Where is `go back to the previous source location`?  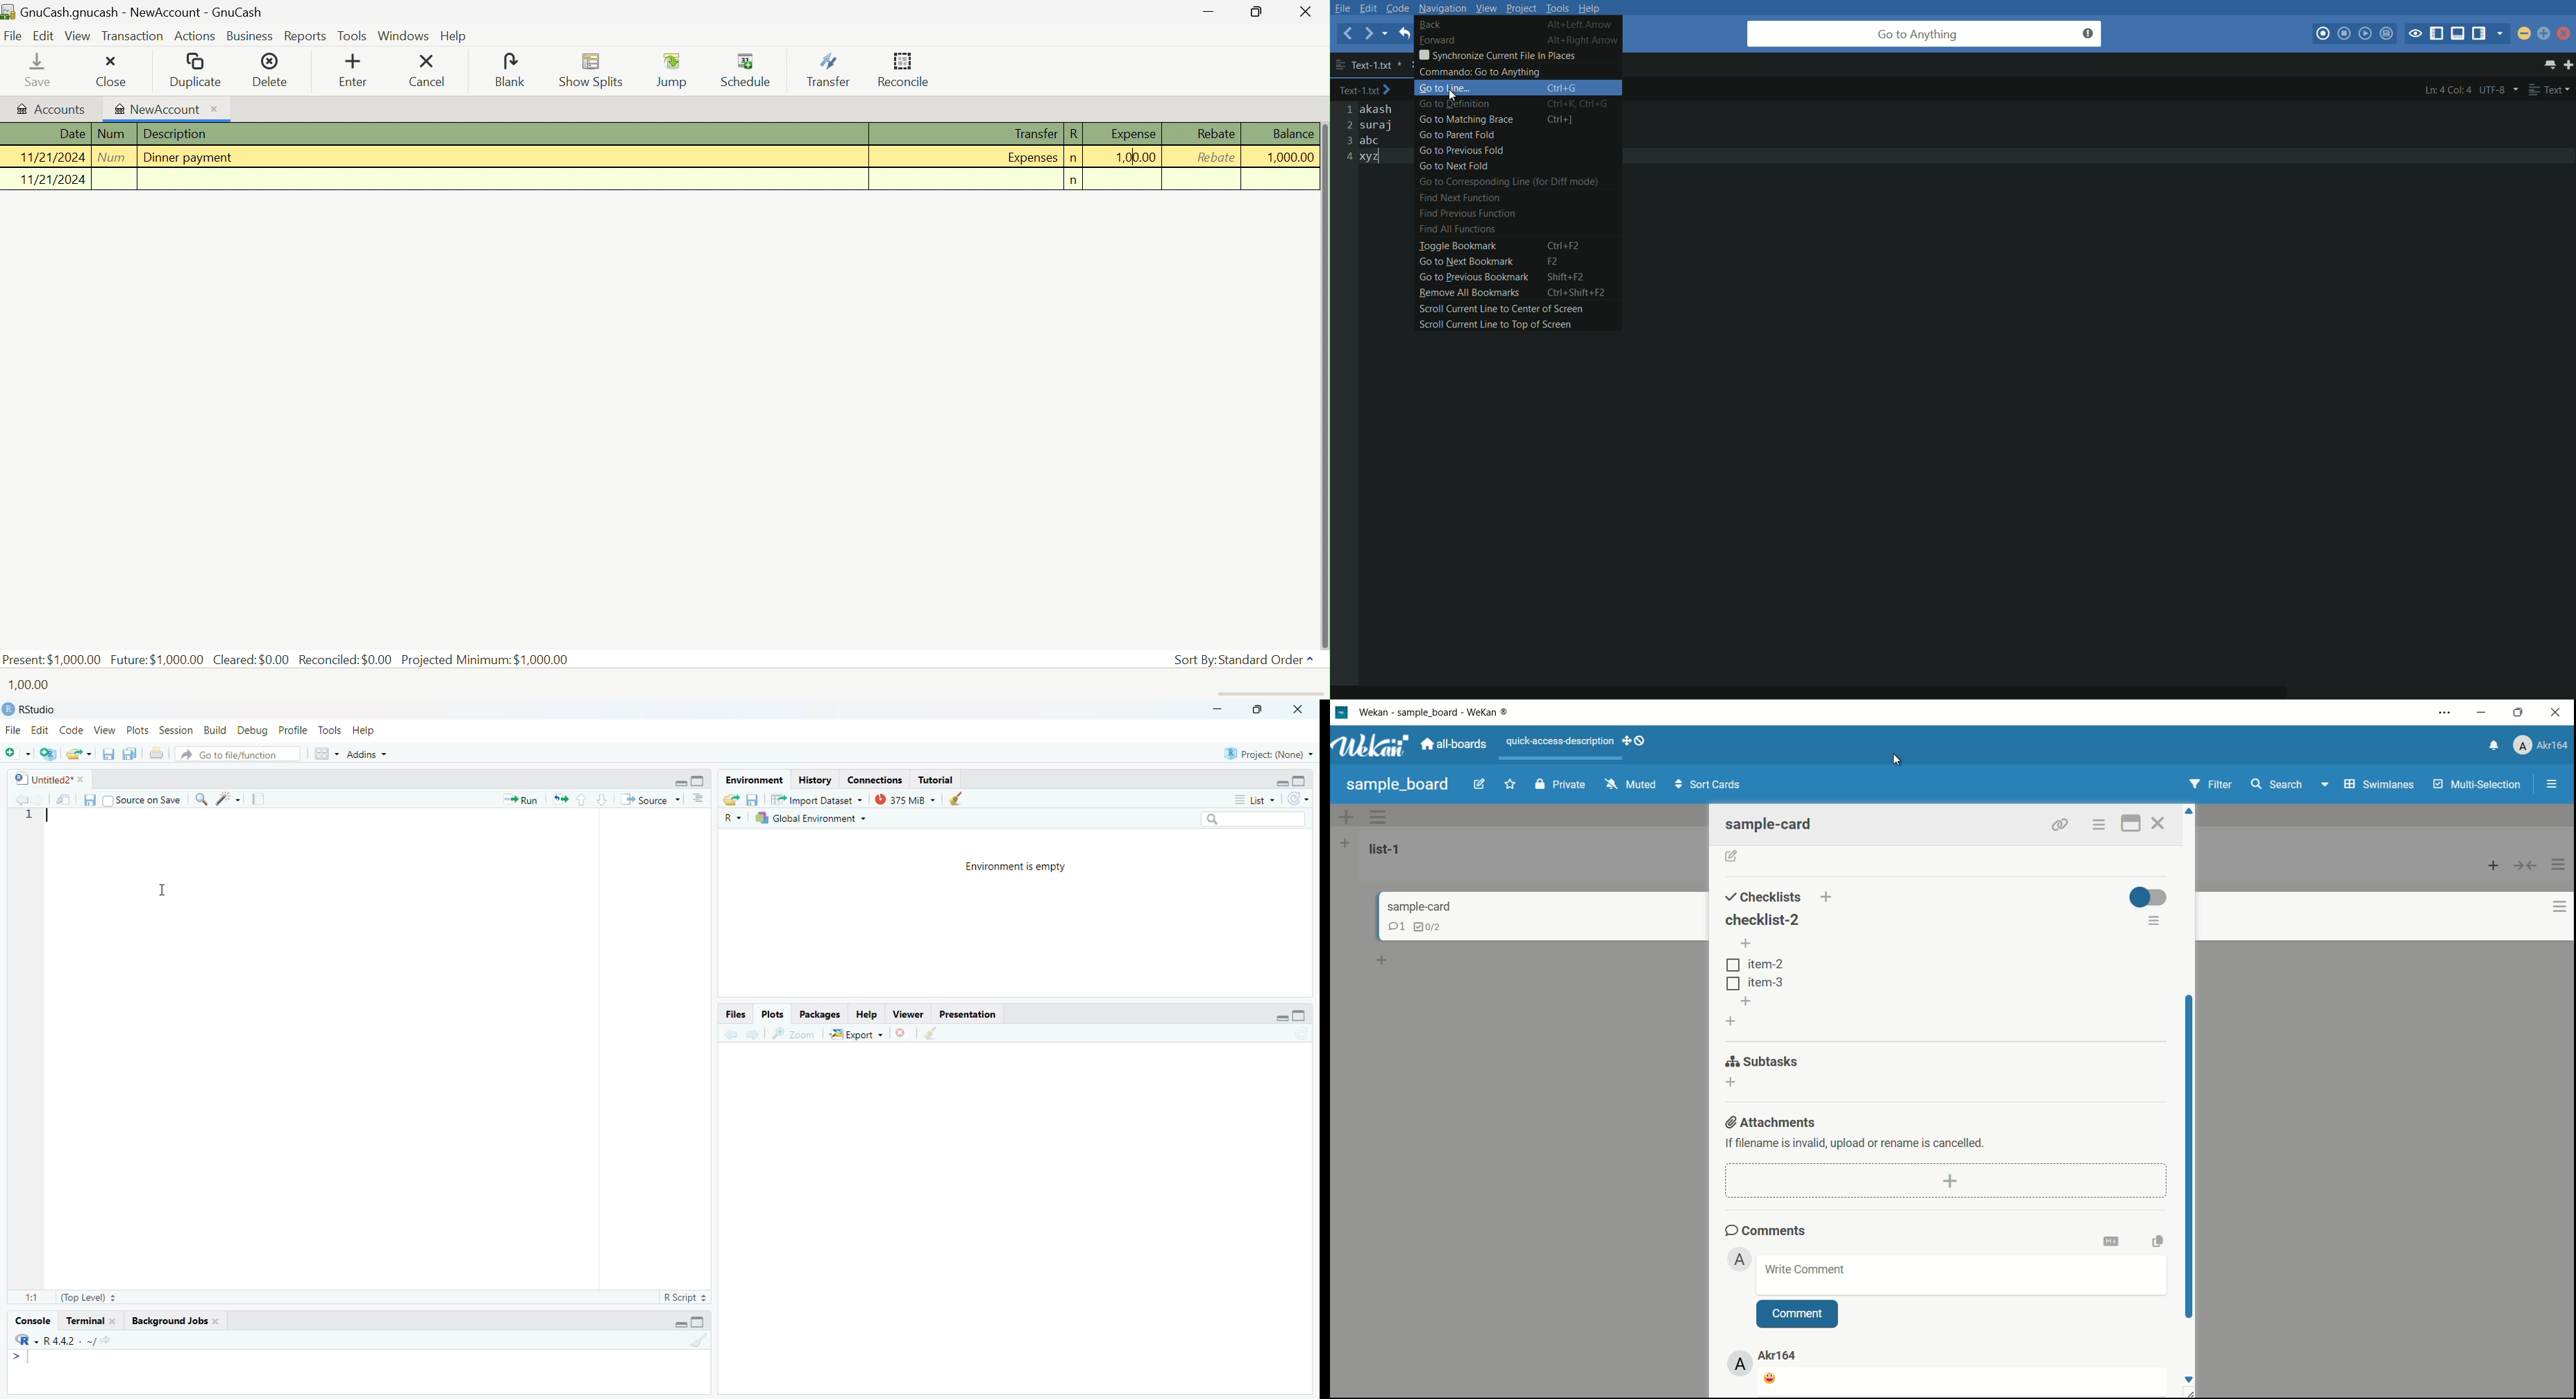 go back to the previous source location is located at coordinates (18, 799).